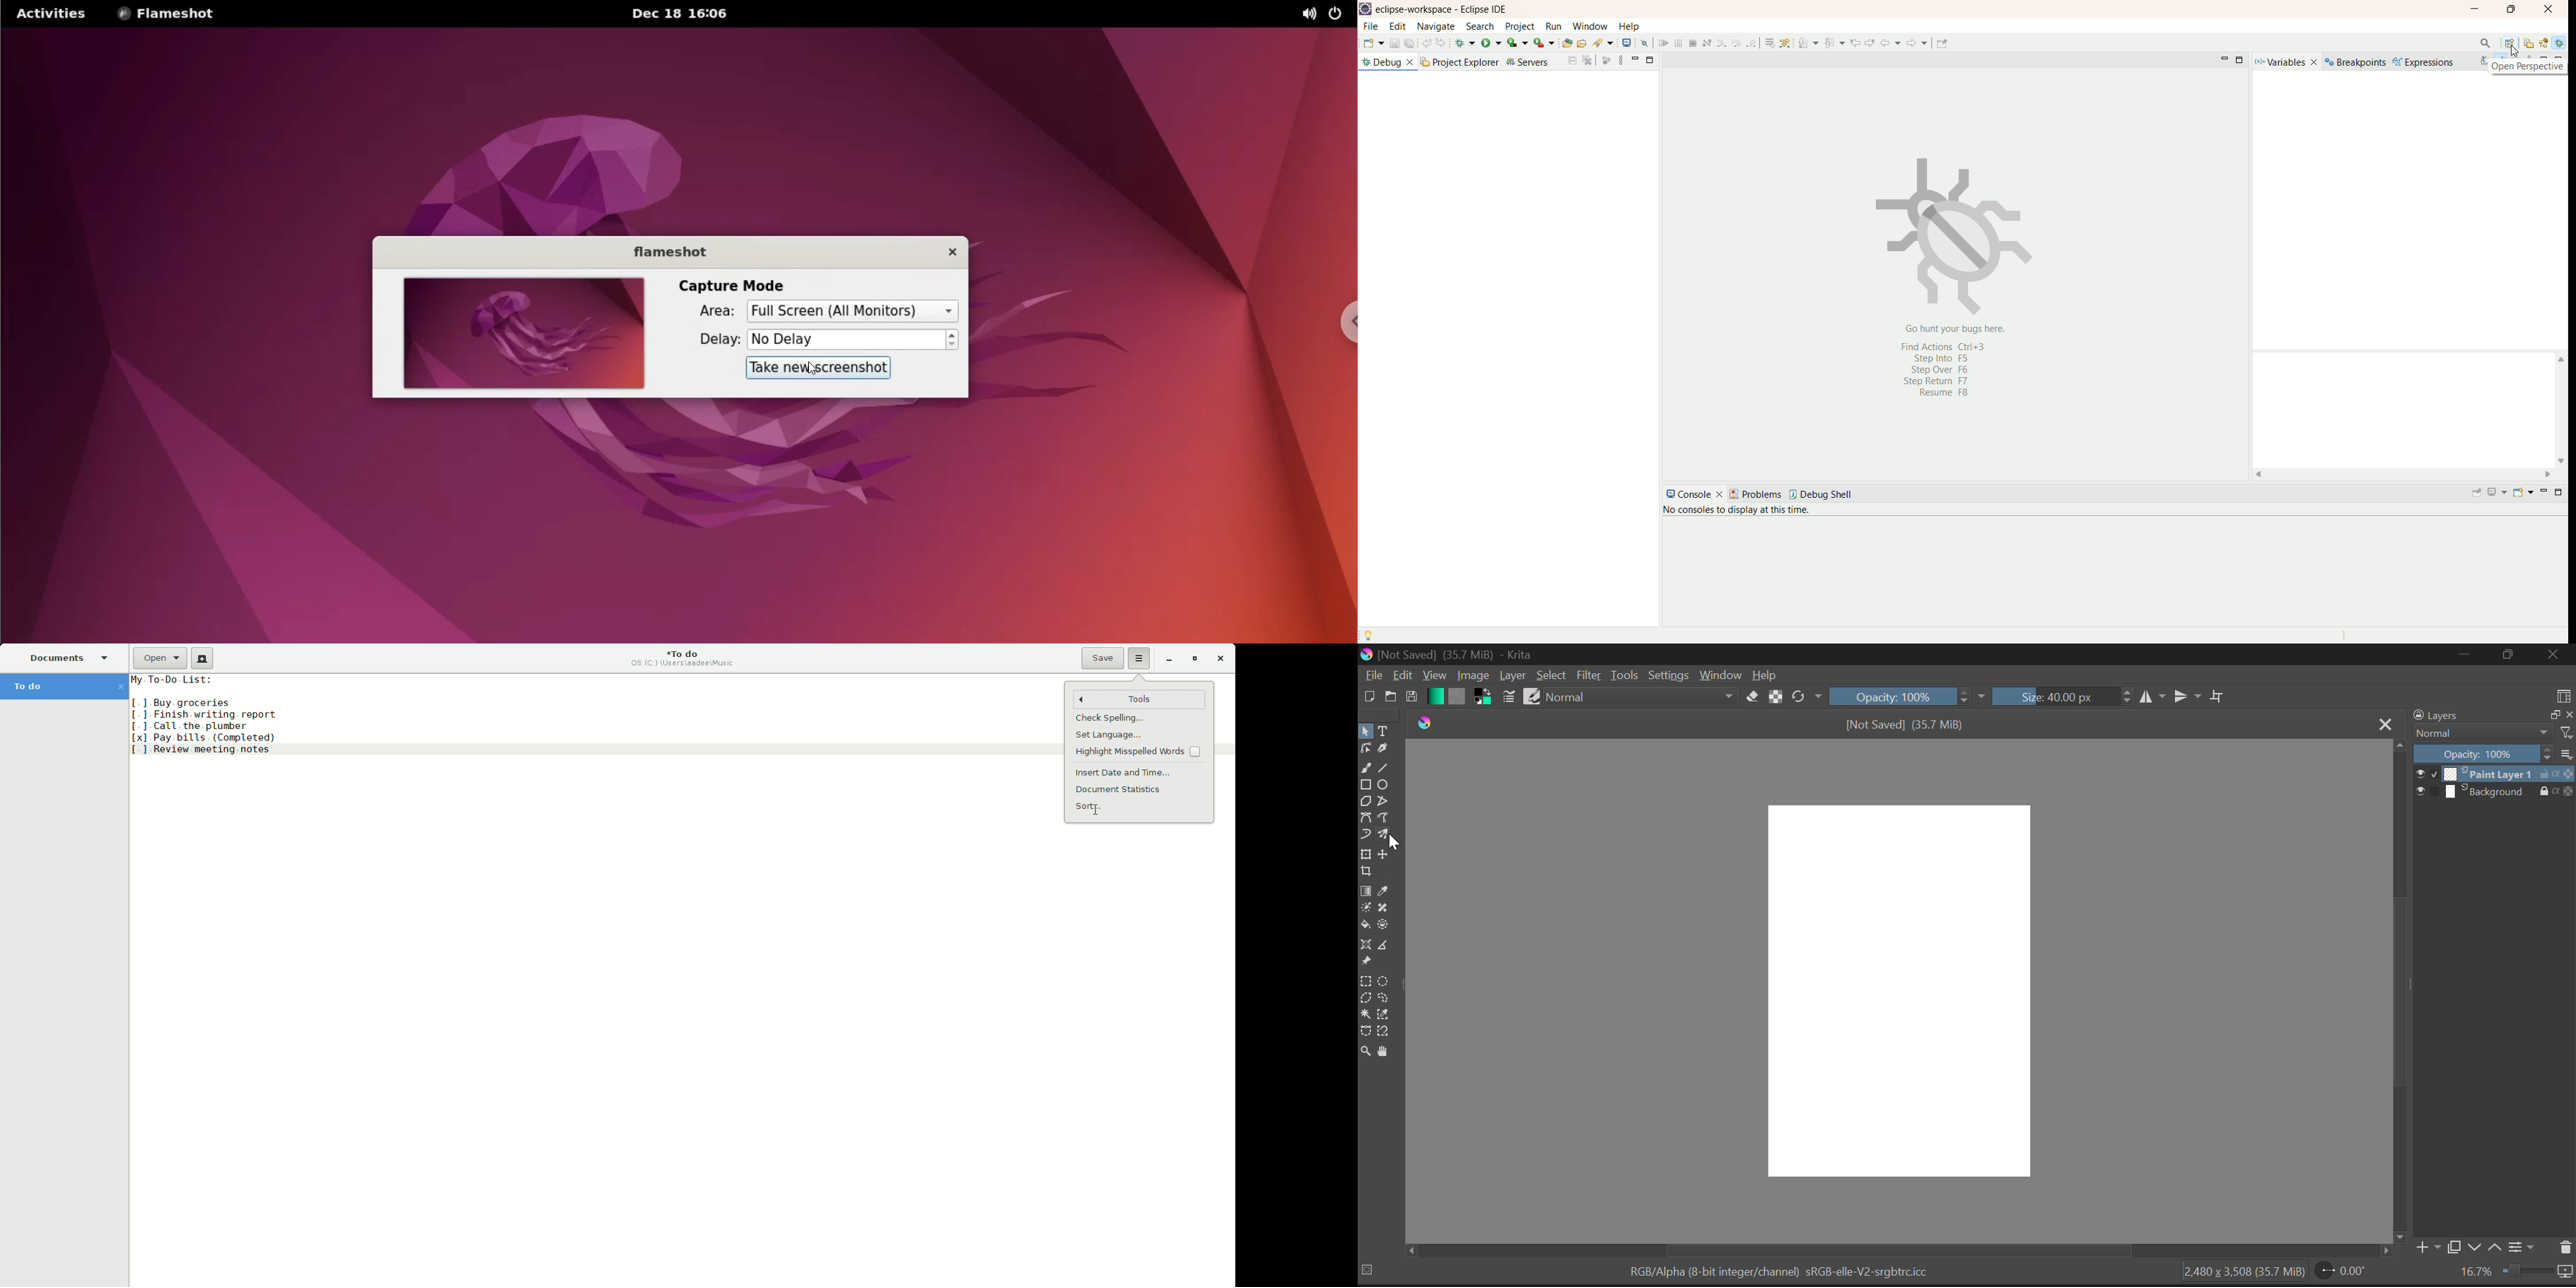 The height and width of the screenshot is (1288, 2576). I want to click on Transform Layer, so click(1365, 854).